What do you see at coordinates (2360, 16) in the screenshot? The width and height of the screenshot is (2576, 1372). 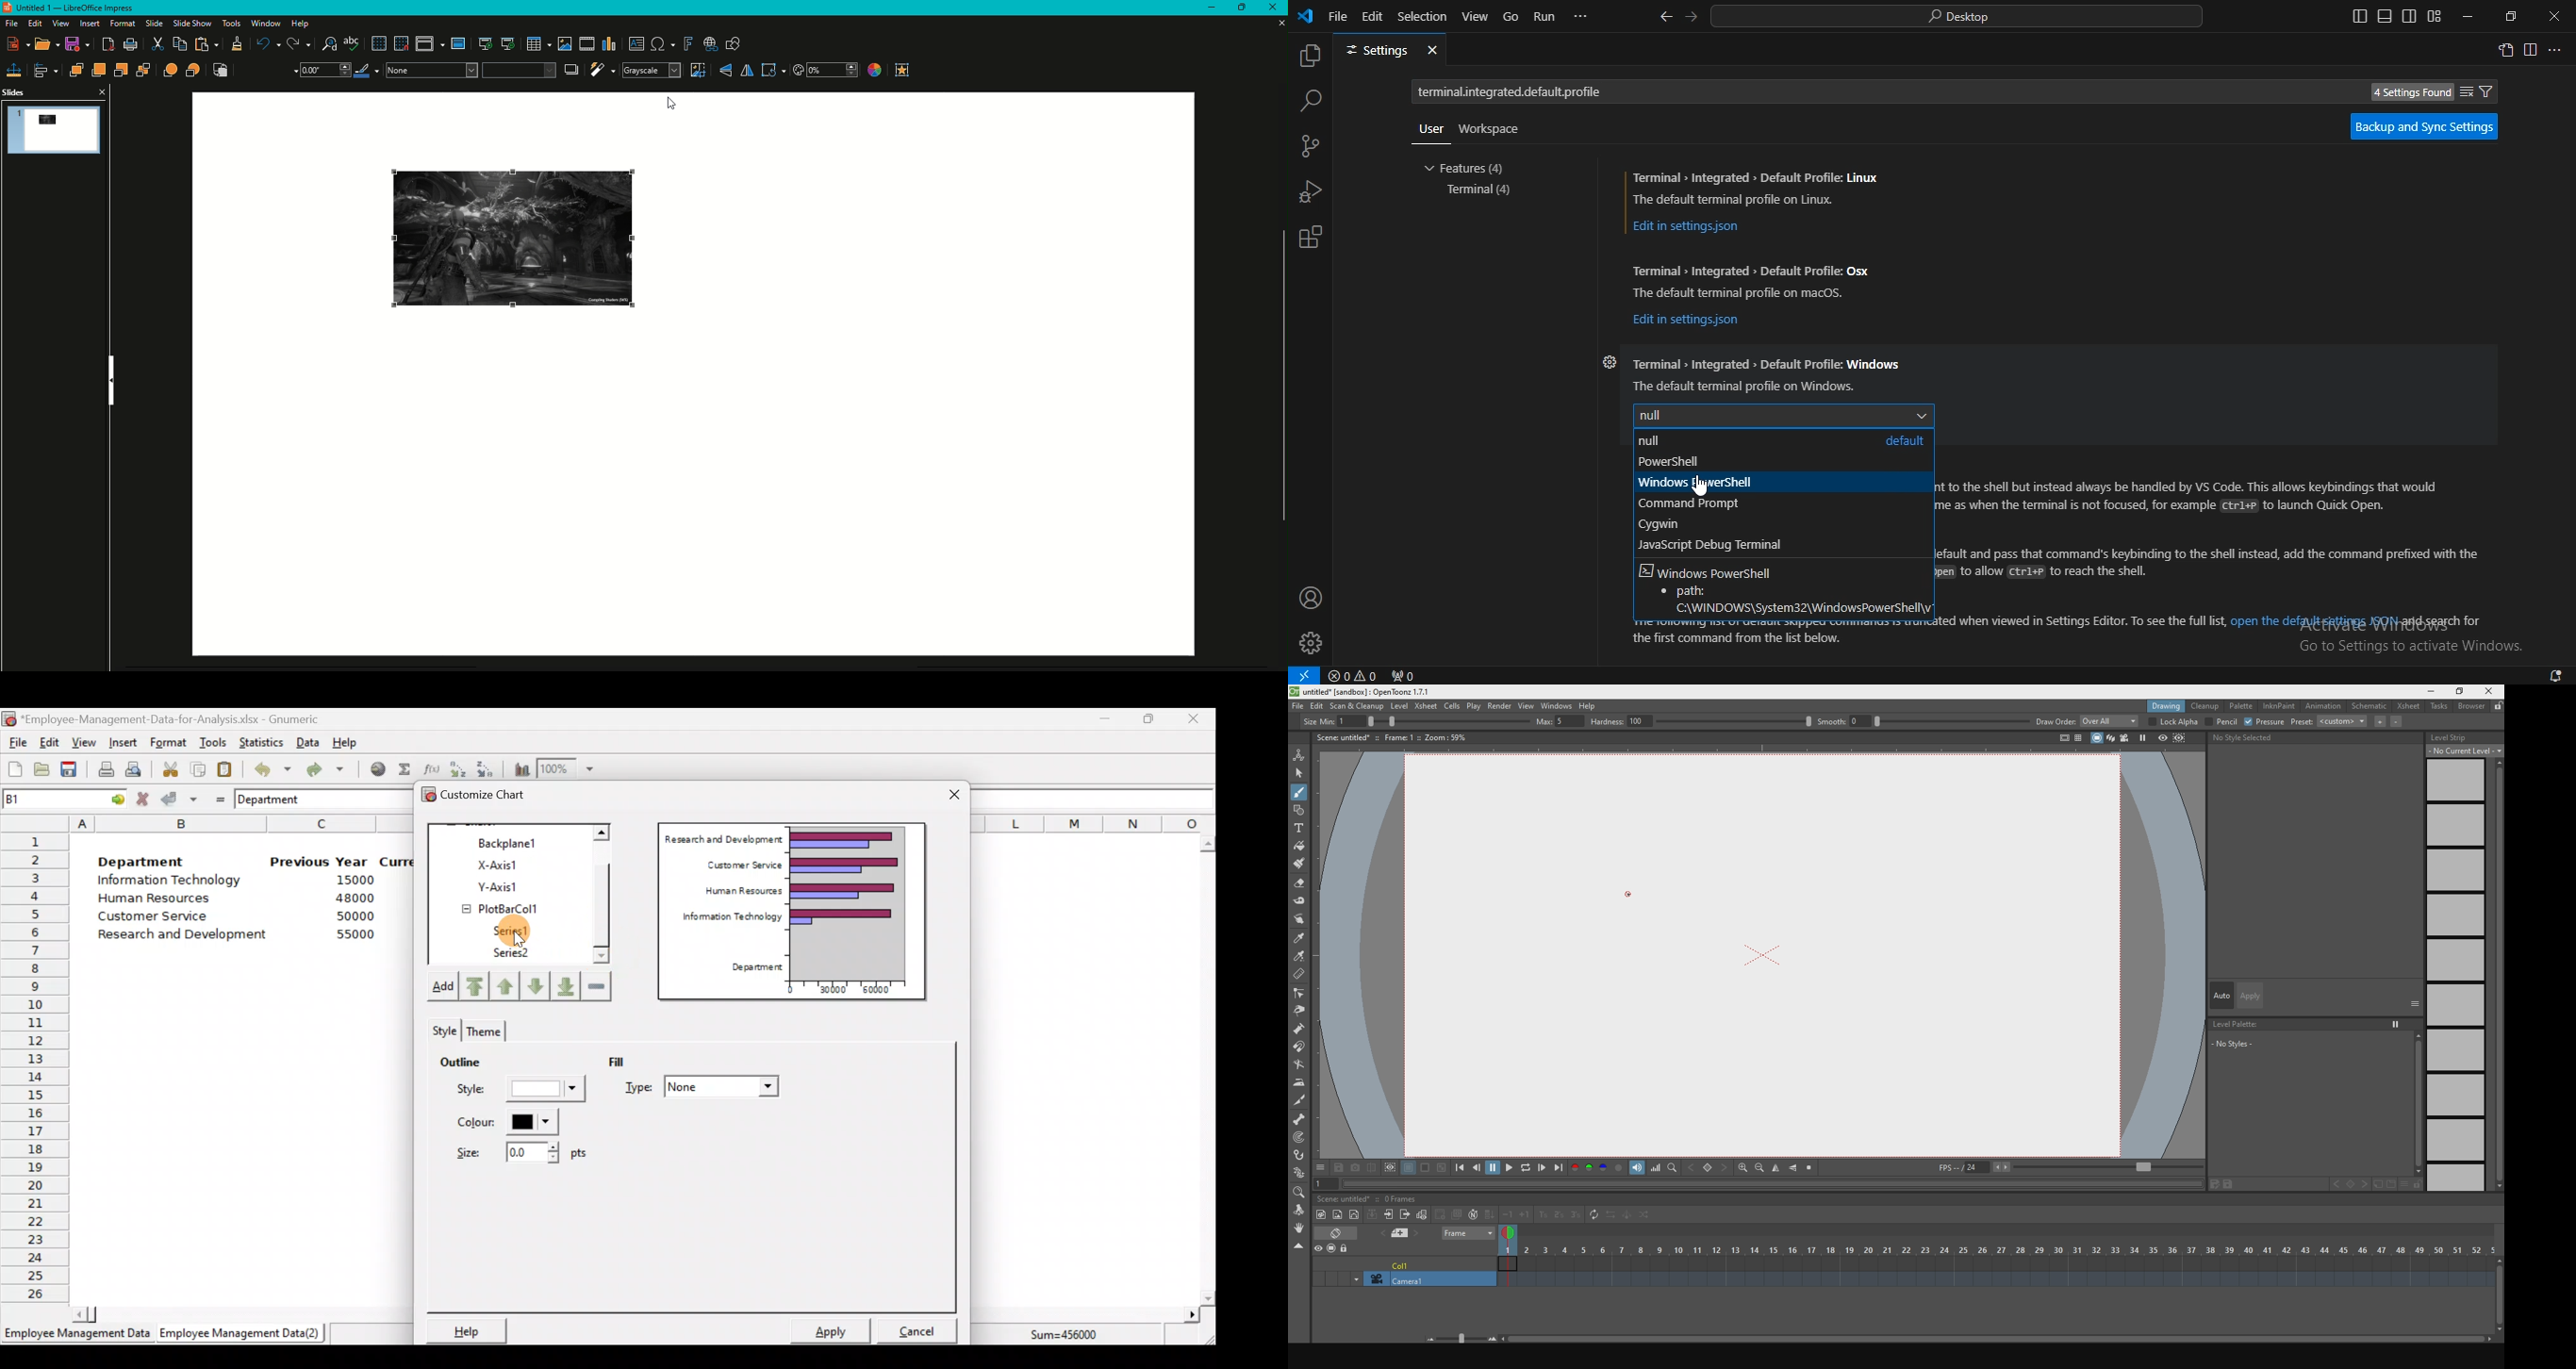 I see `toggle primary side bar` at bounding box center [2360, 16].